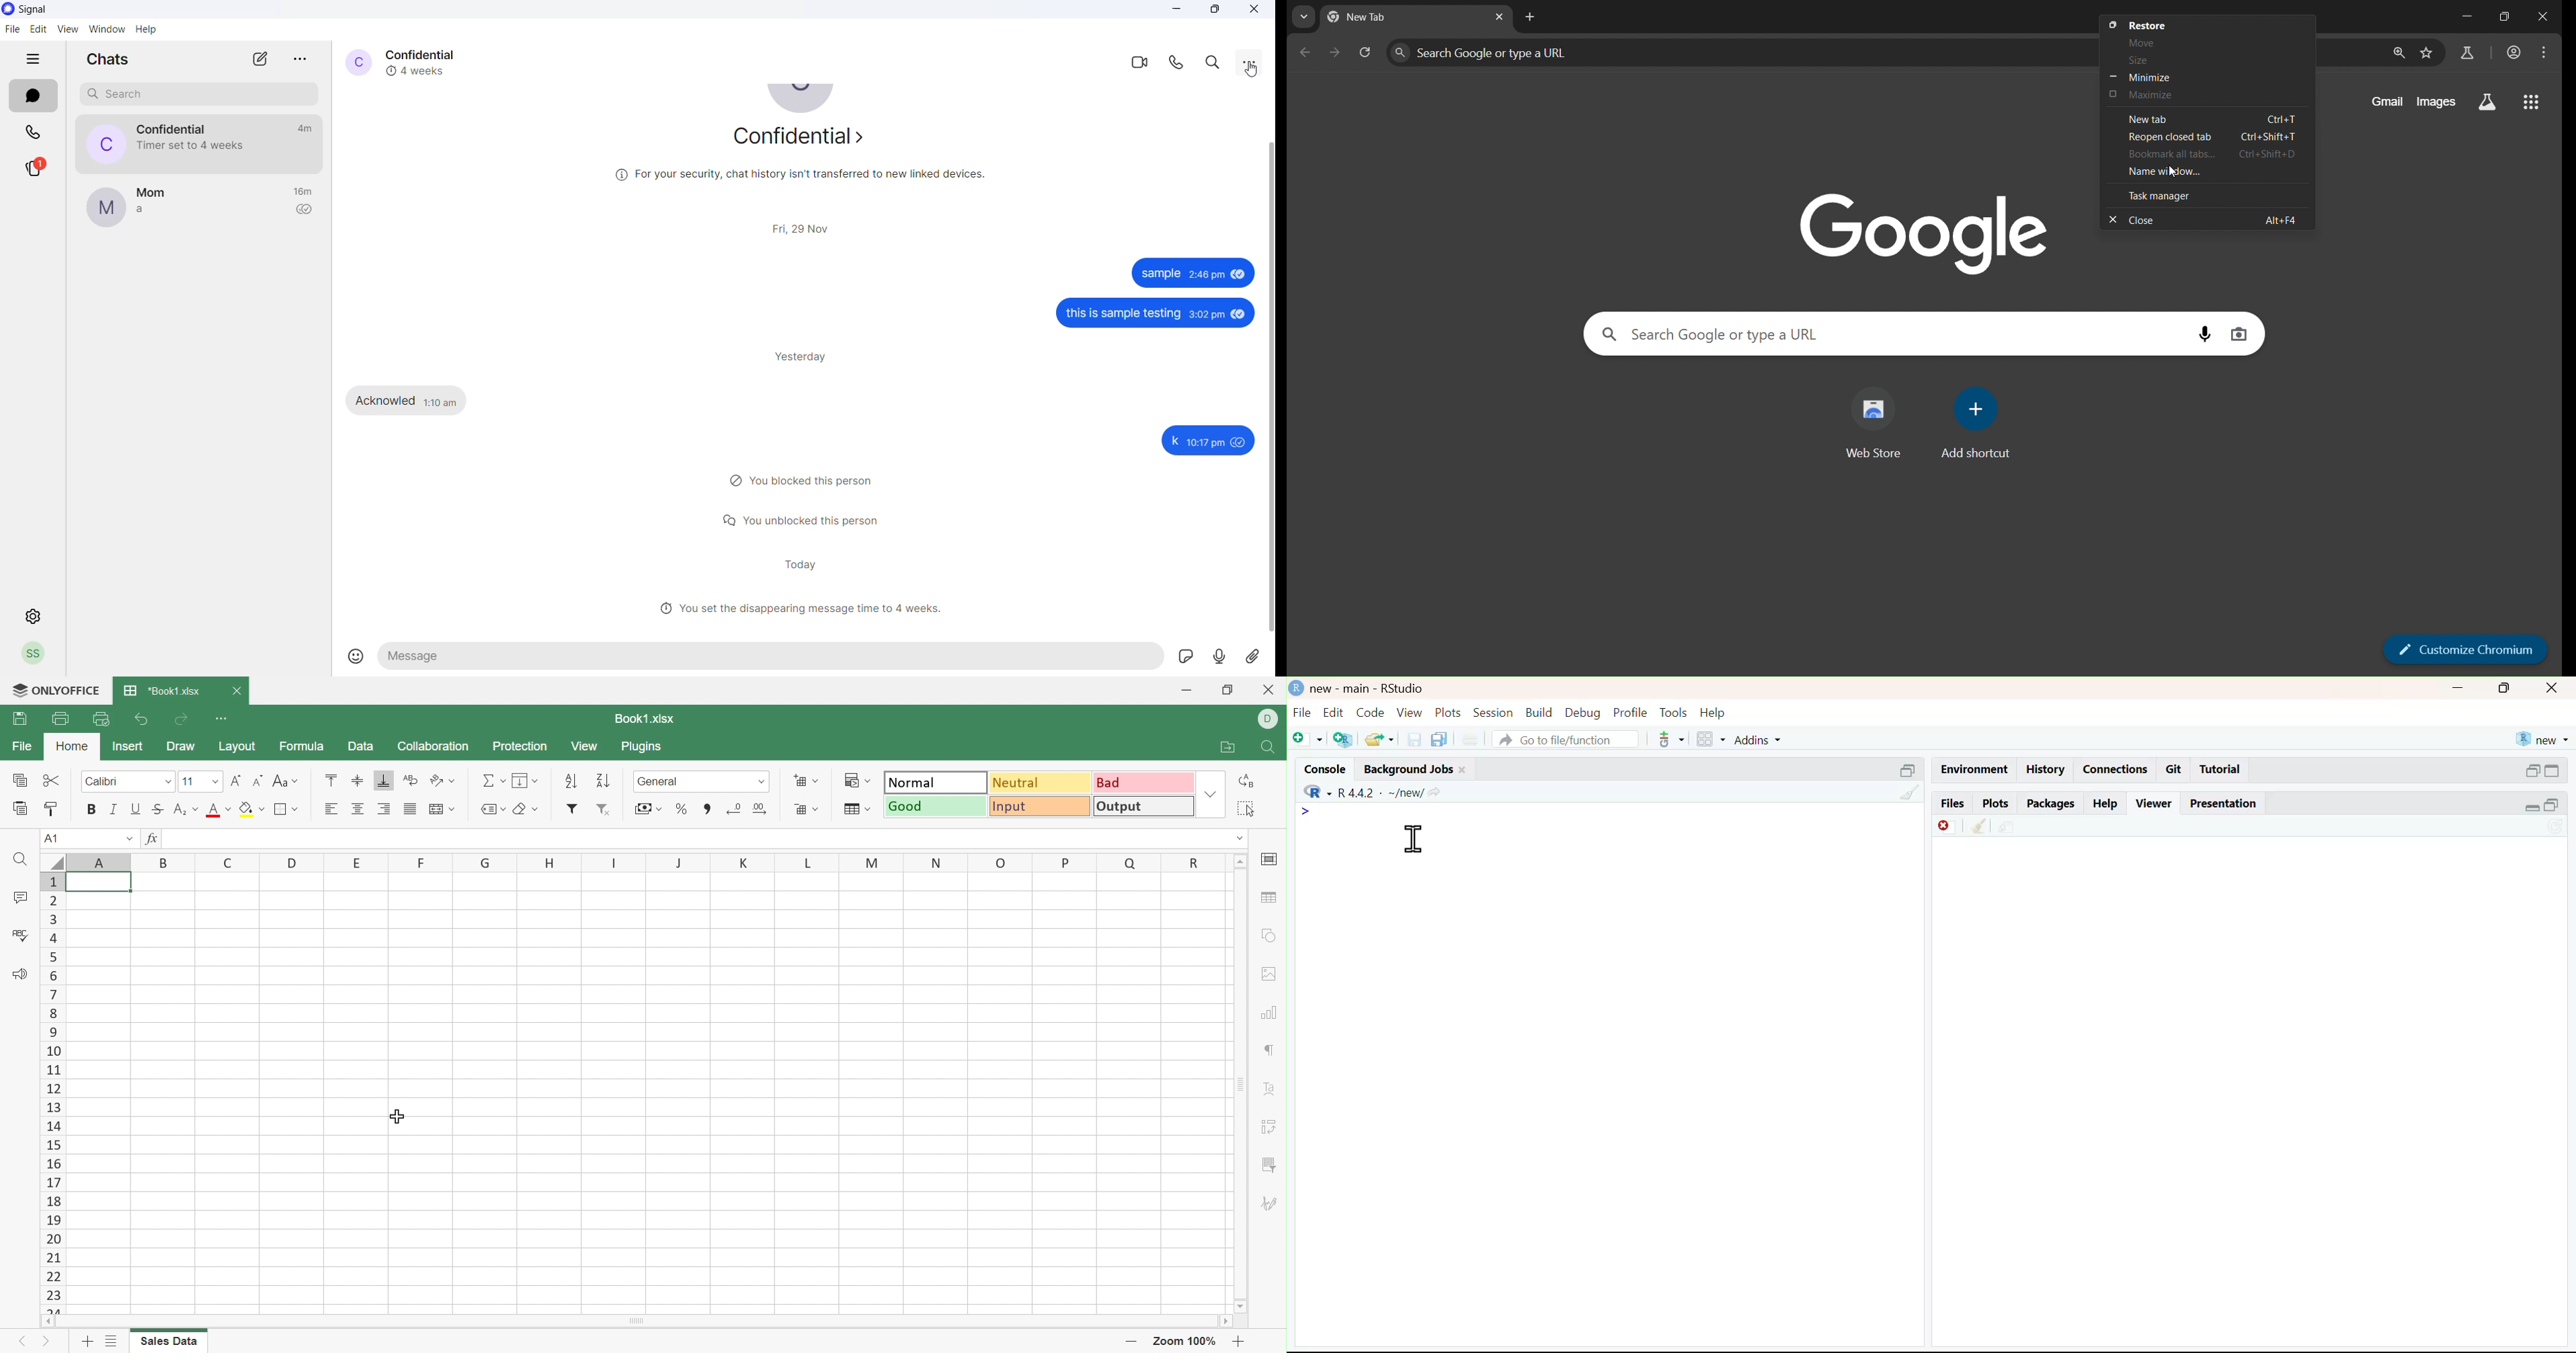  I want to click on Filter menu, so click(1269, 1166).